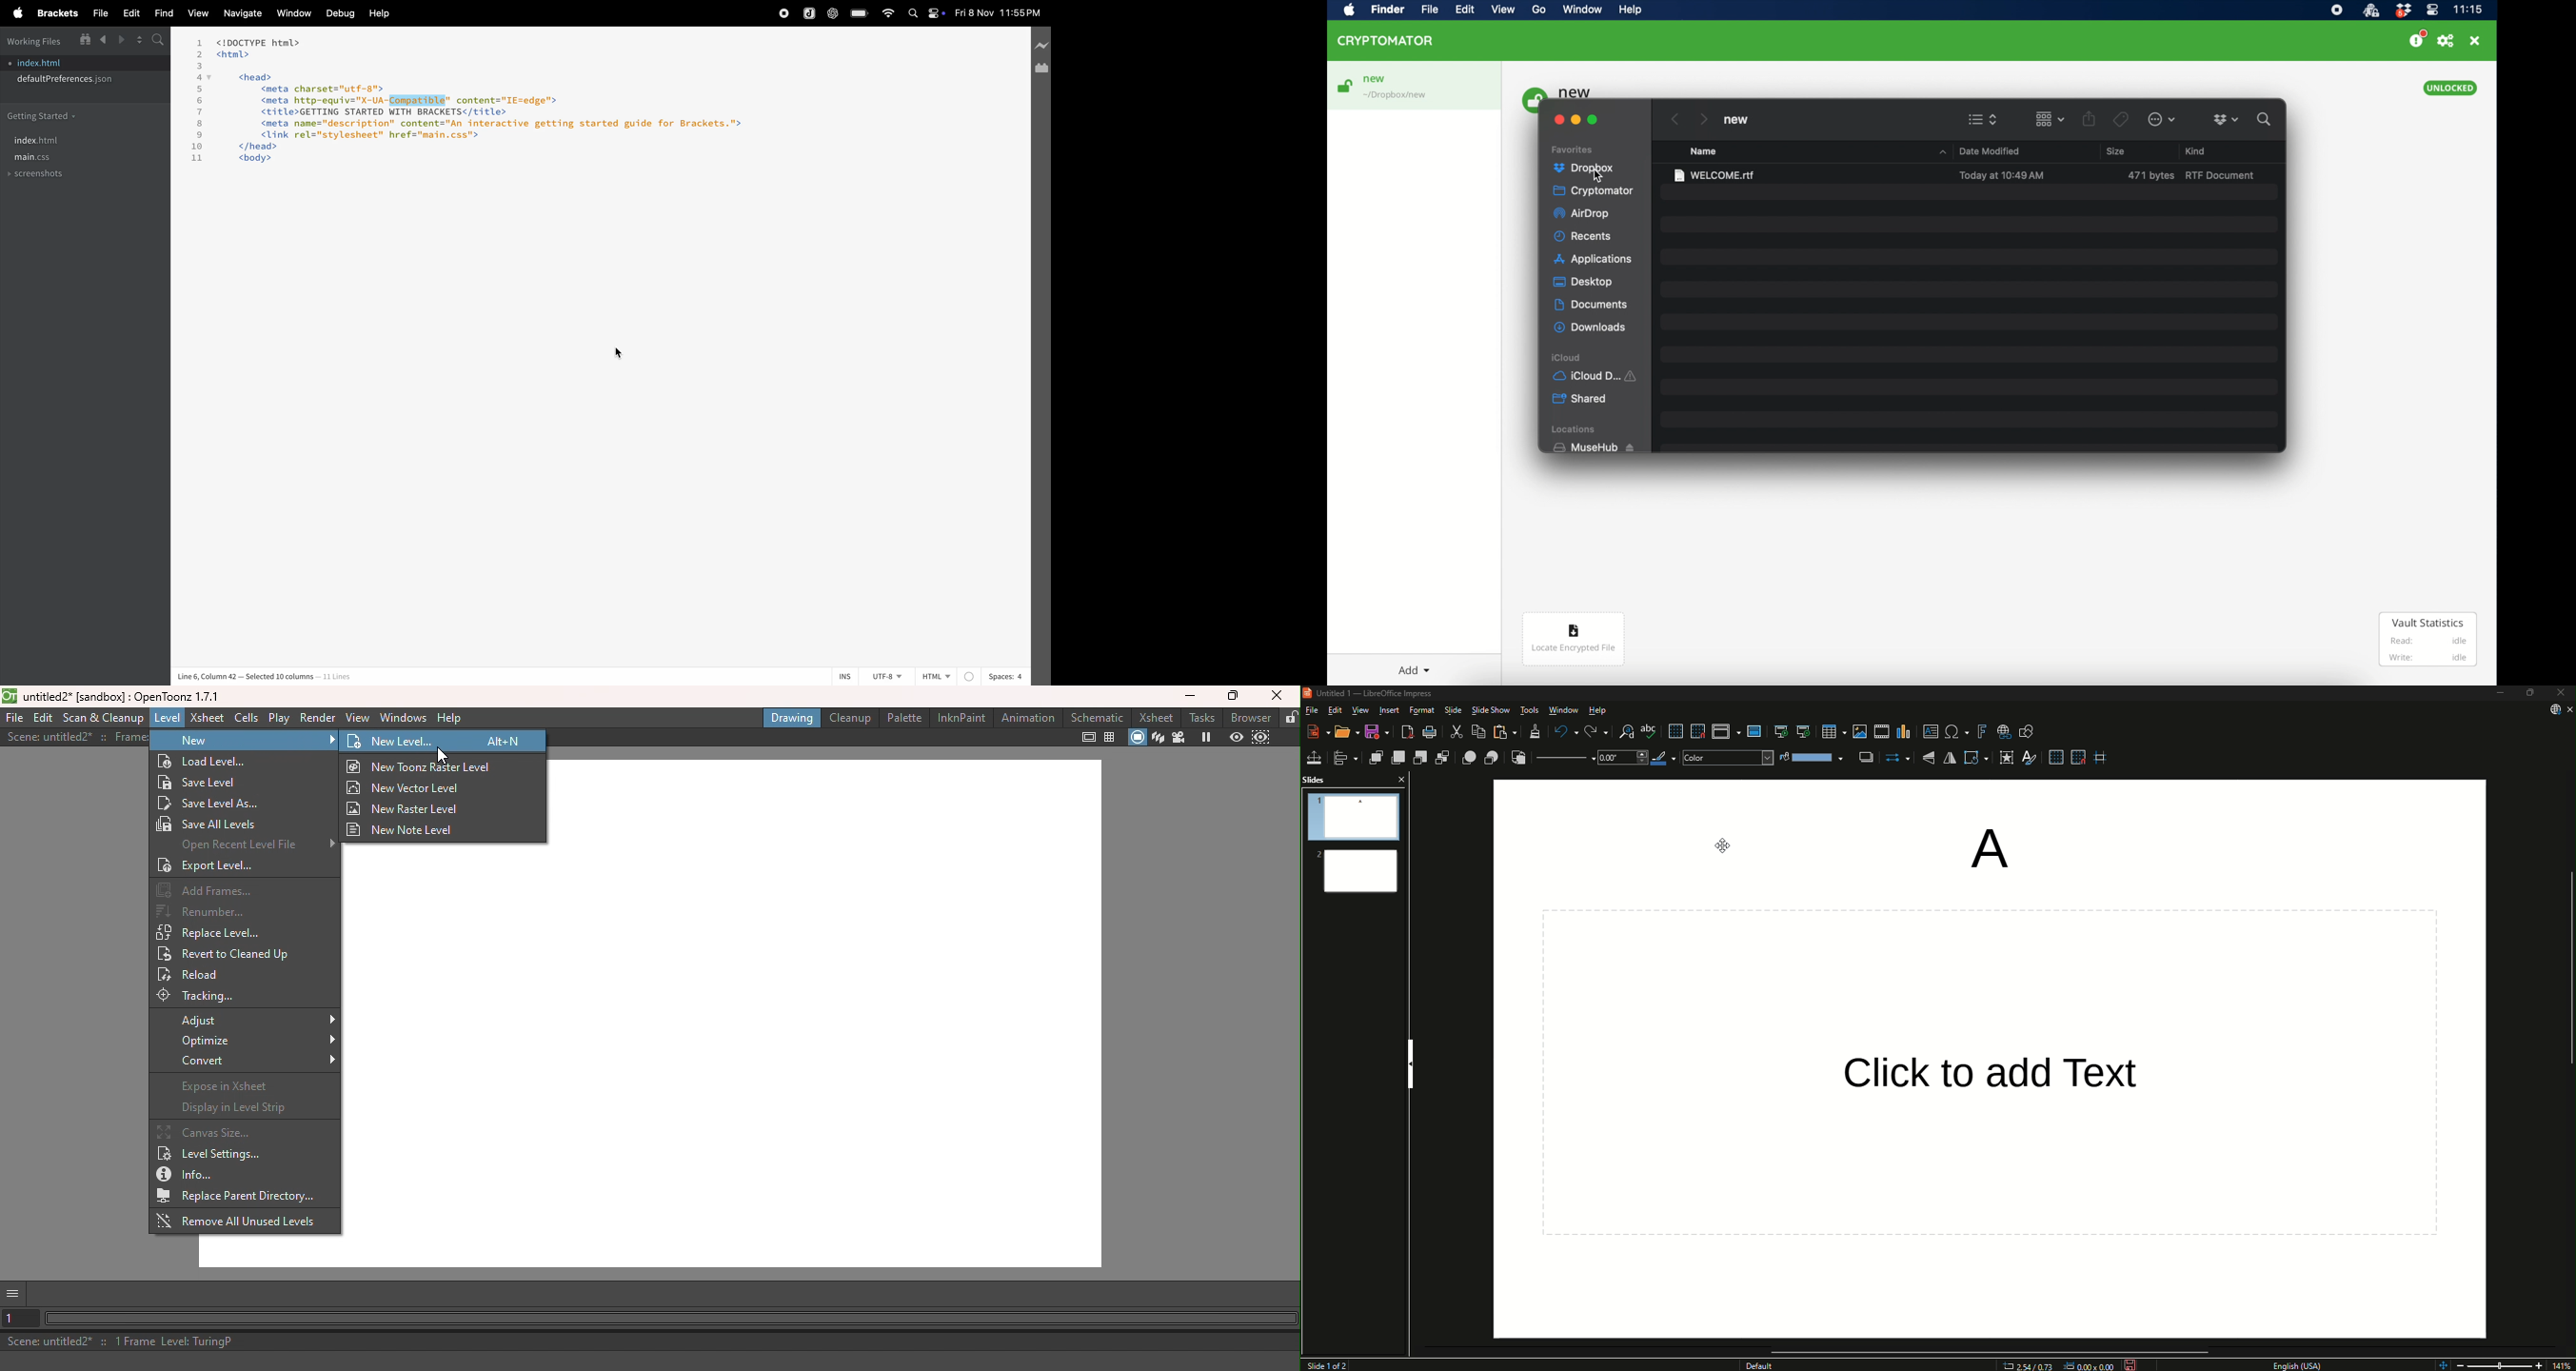 Image resolution: width=2576 pixels, height=1372 pixels. I want to click on dropbox, so click(2226, 120).